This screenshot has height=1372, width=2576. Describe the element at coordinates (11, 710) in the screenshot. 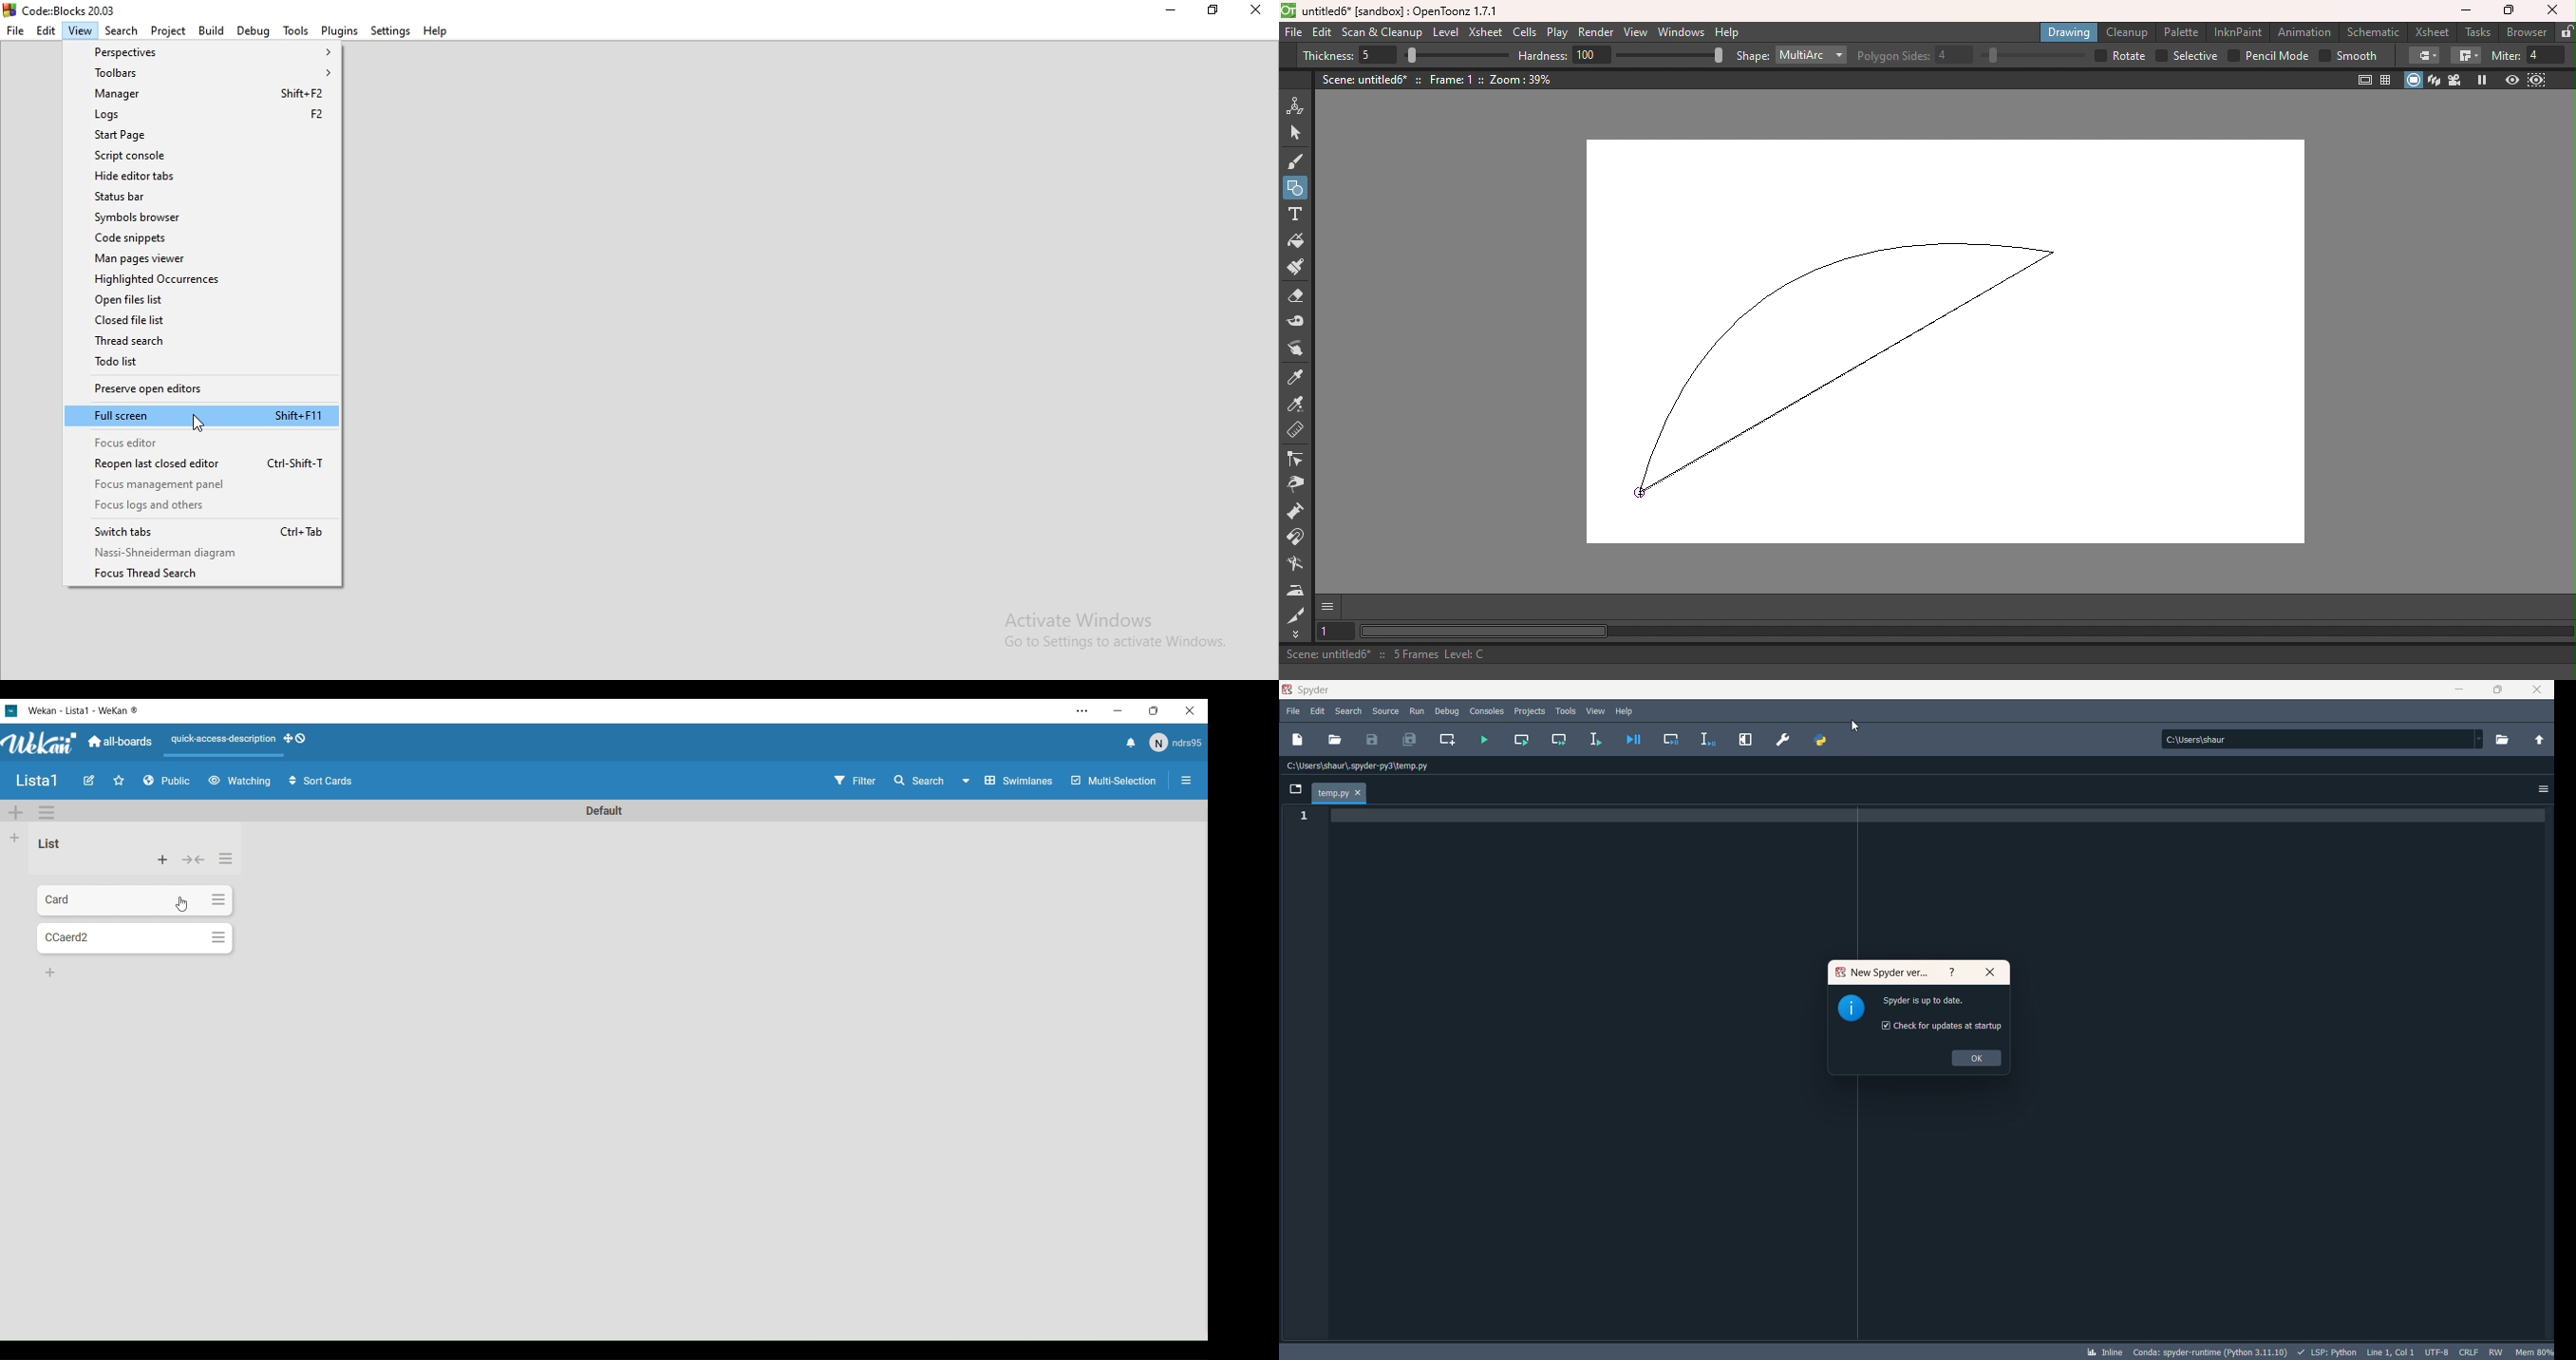

I see `Wekan logo` at that location.